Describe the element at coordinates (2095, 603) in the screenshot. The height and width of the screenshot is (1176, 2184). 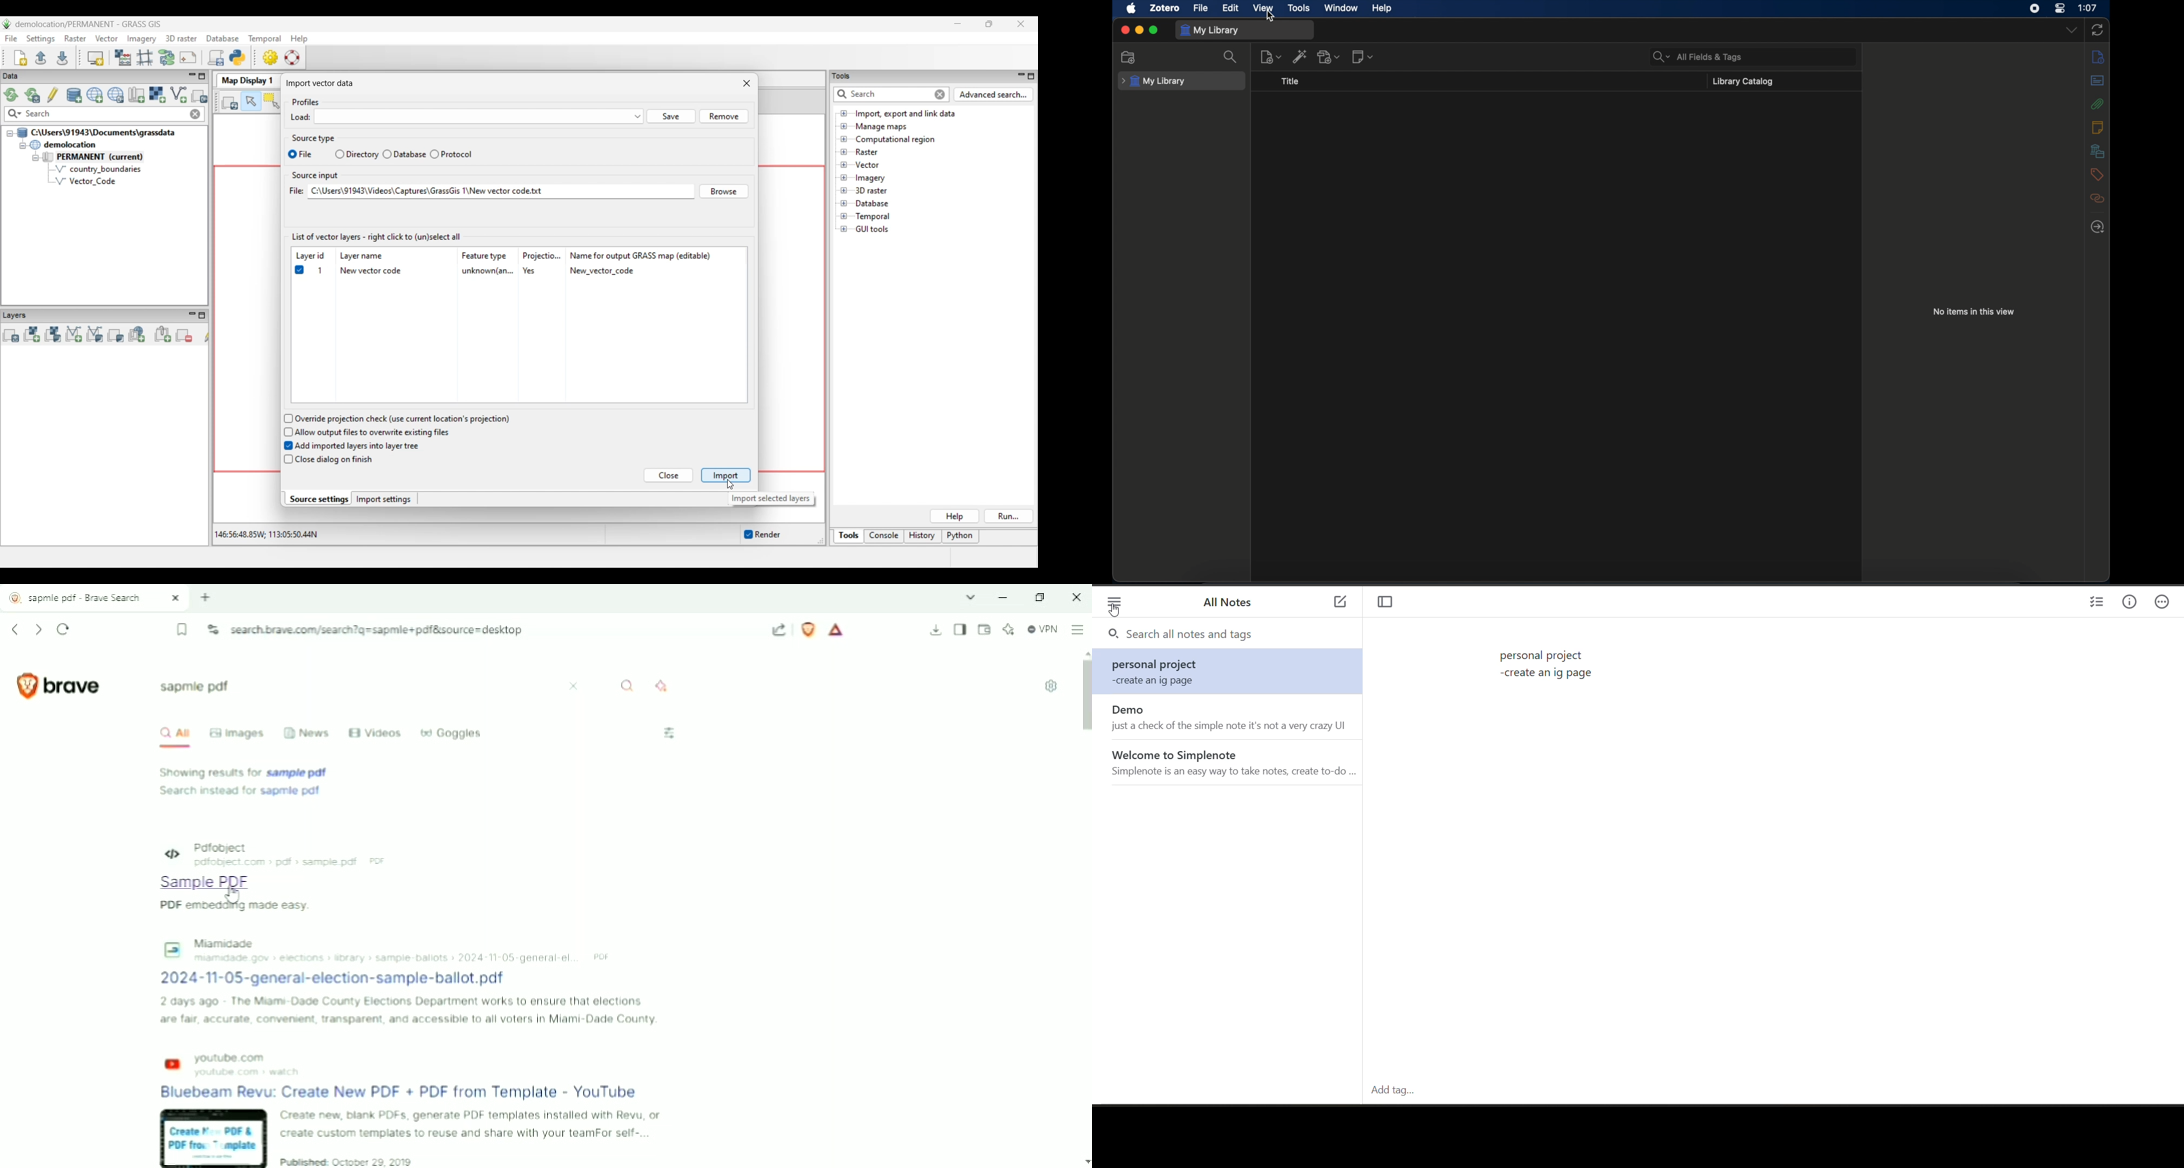
I see `insert checklist` at that location.